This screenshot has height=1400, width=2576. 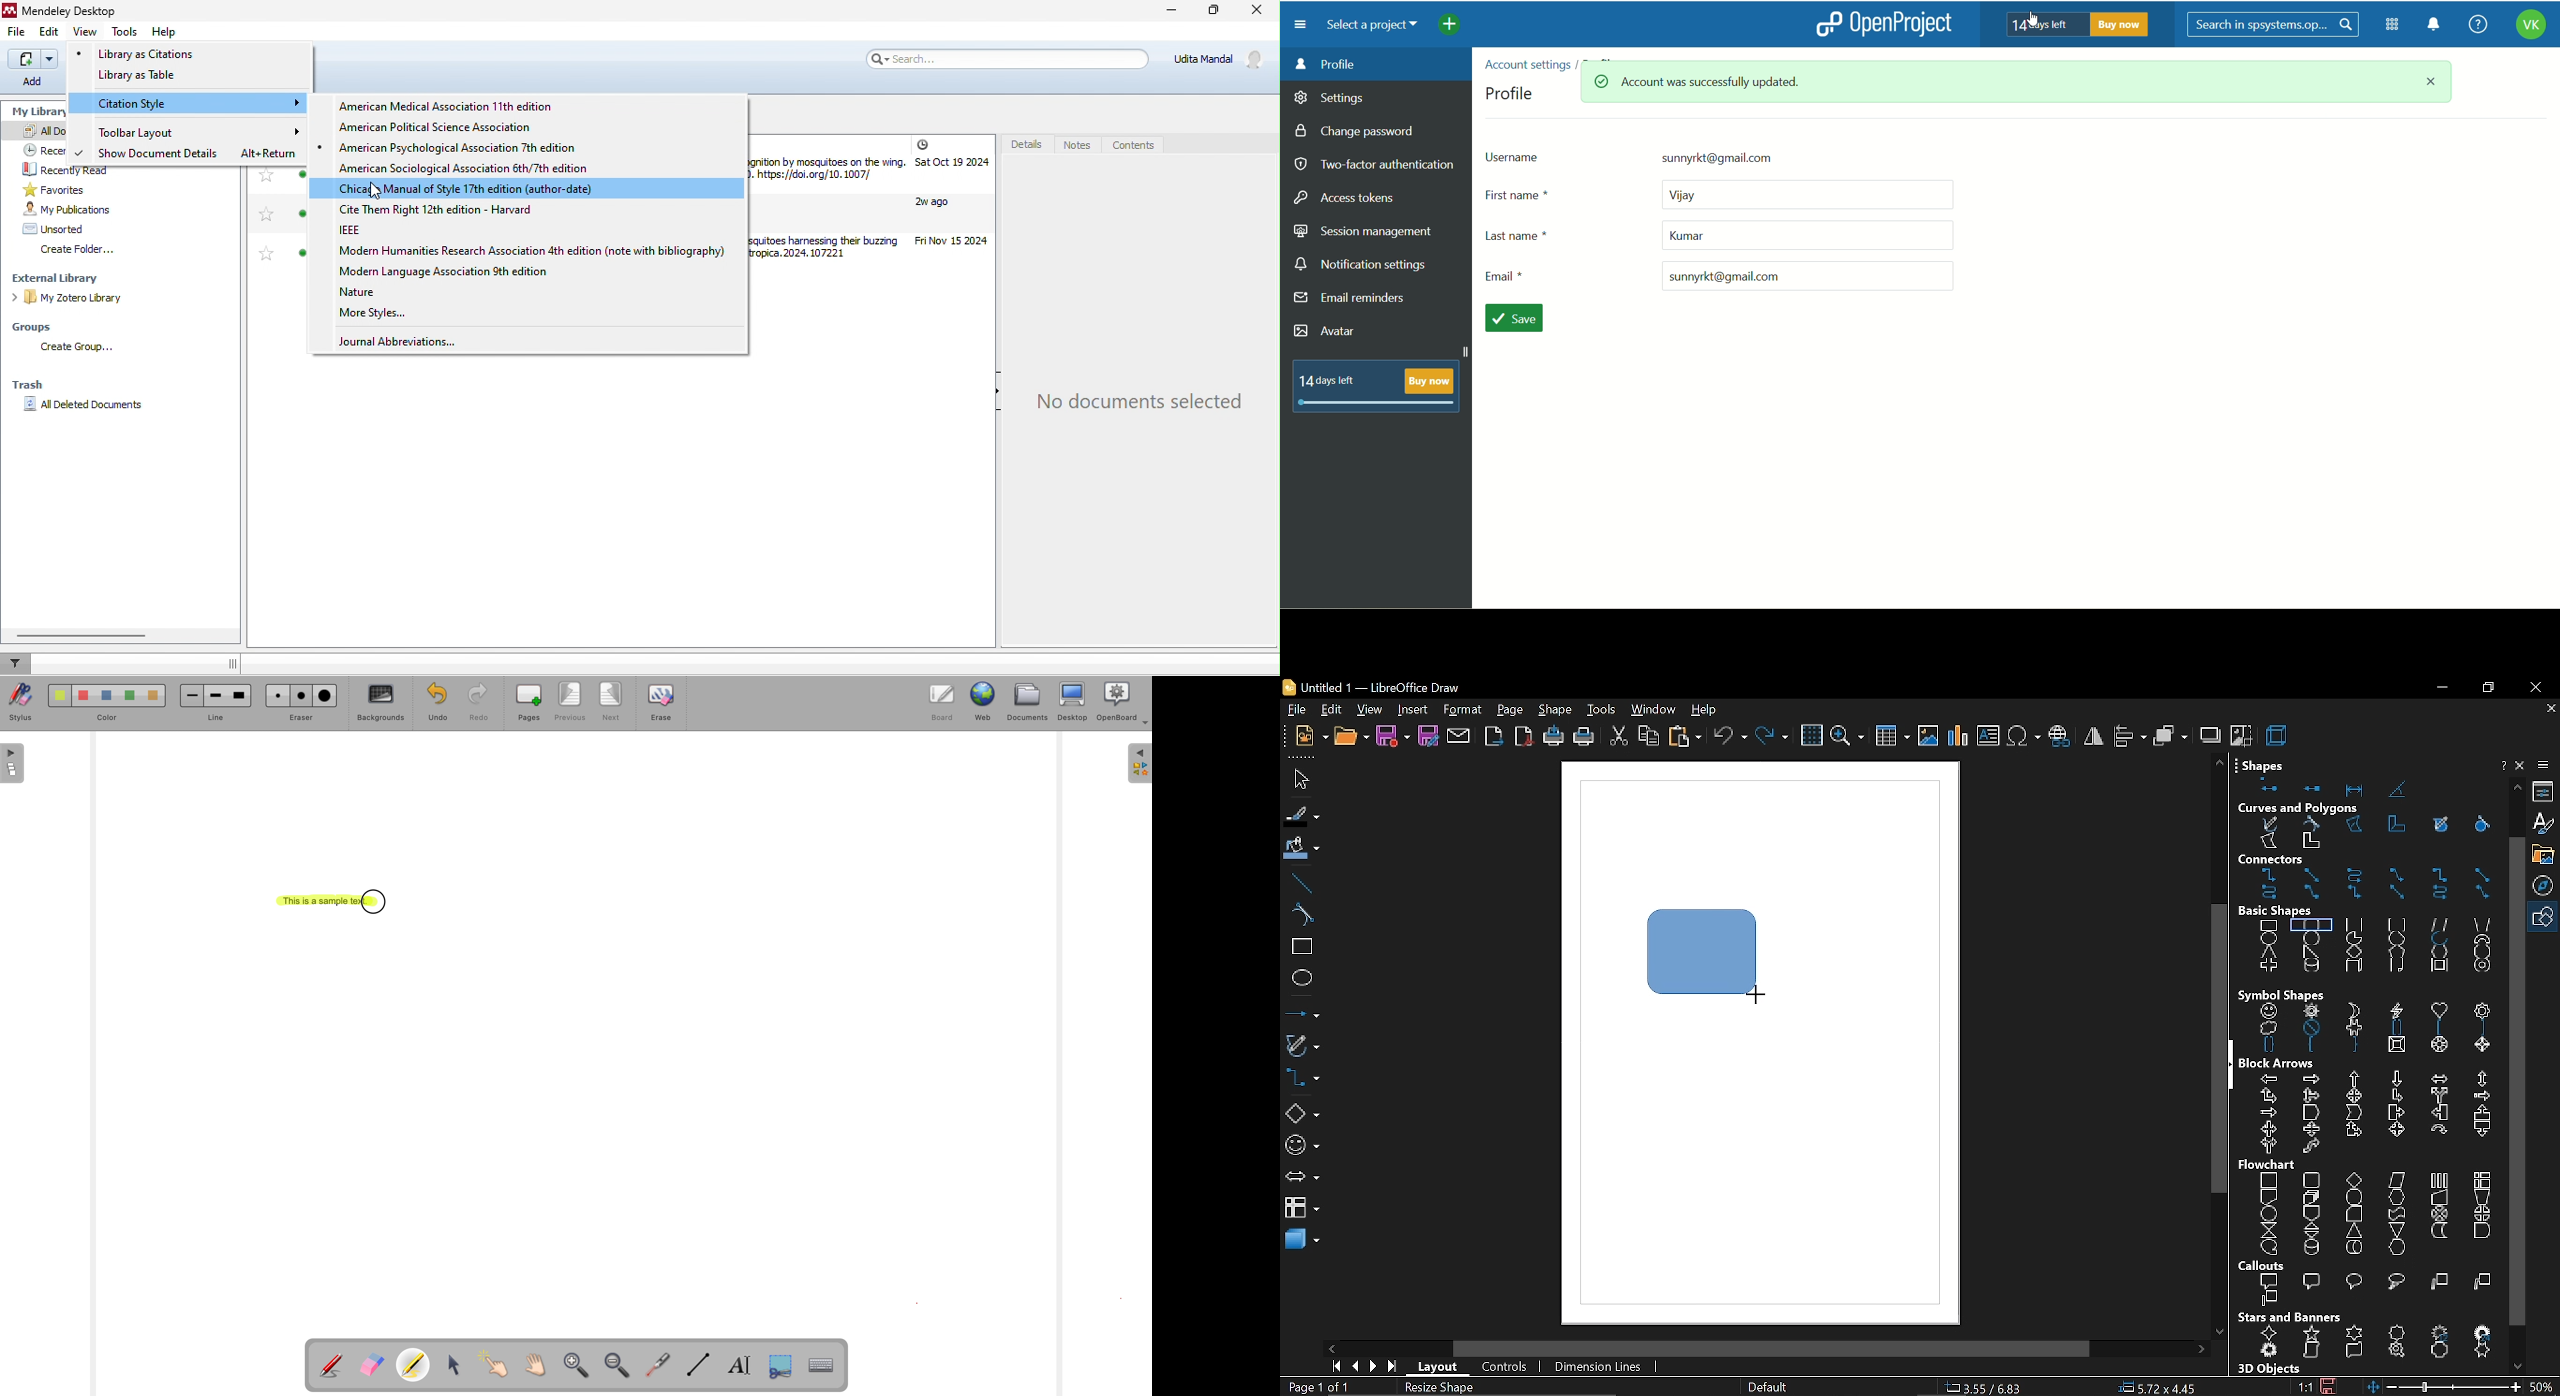 I want to click on file, so click(x=21, y=35).